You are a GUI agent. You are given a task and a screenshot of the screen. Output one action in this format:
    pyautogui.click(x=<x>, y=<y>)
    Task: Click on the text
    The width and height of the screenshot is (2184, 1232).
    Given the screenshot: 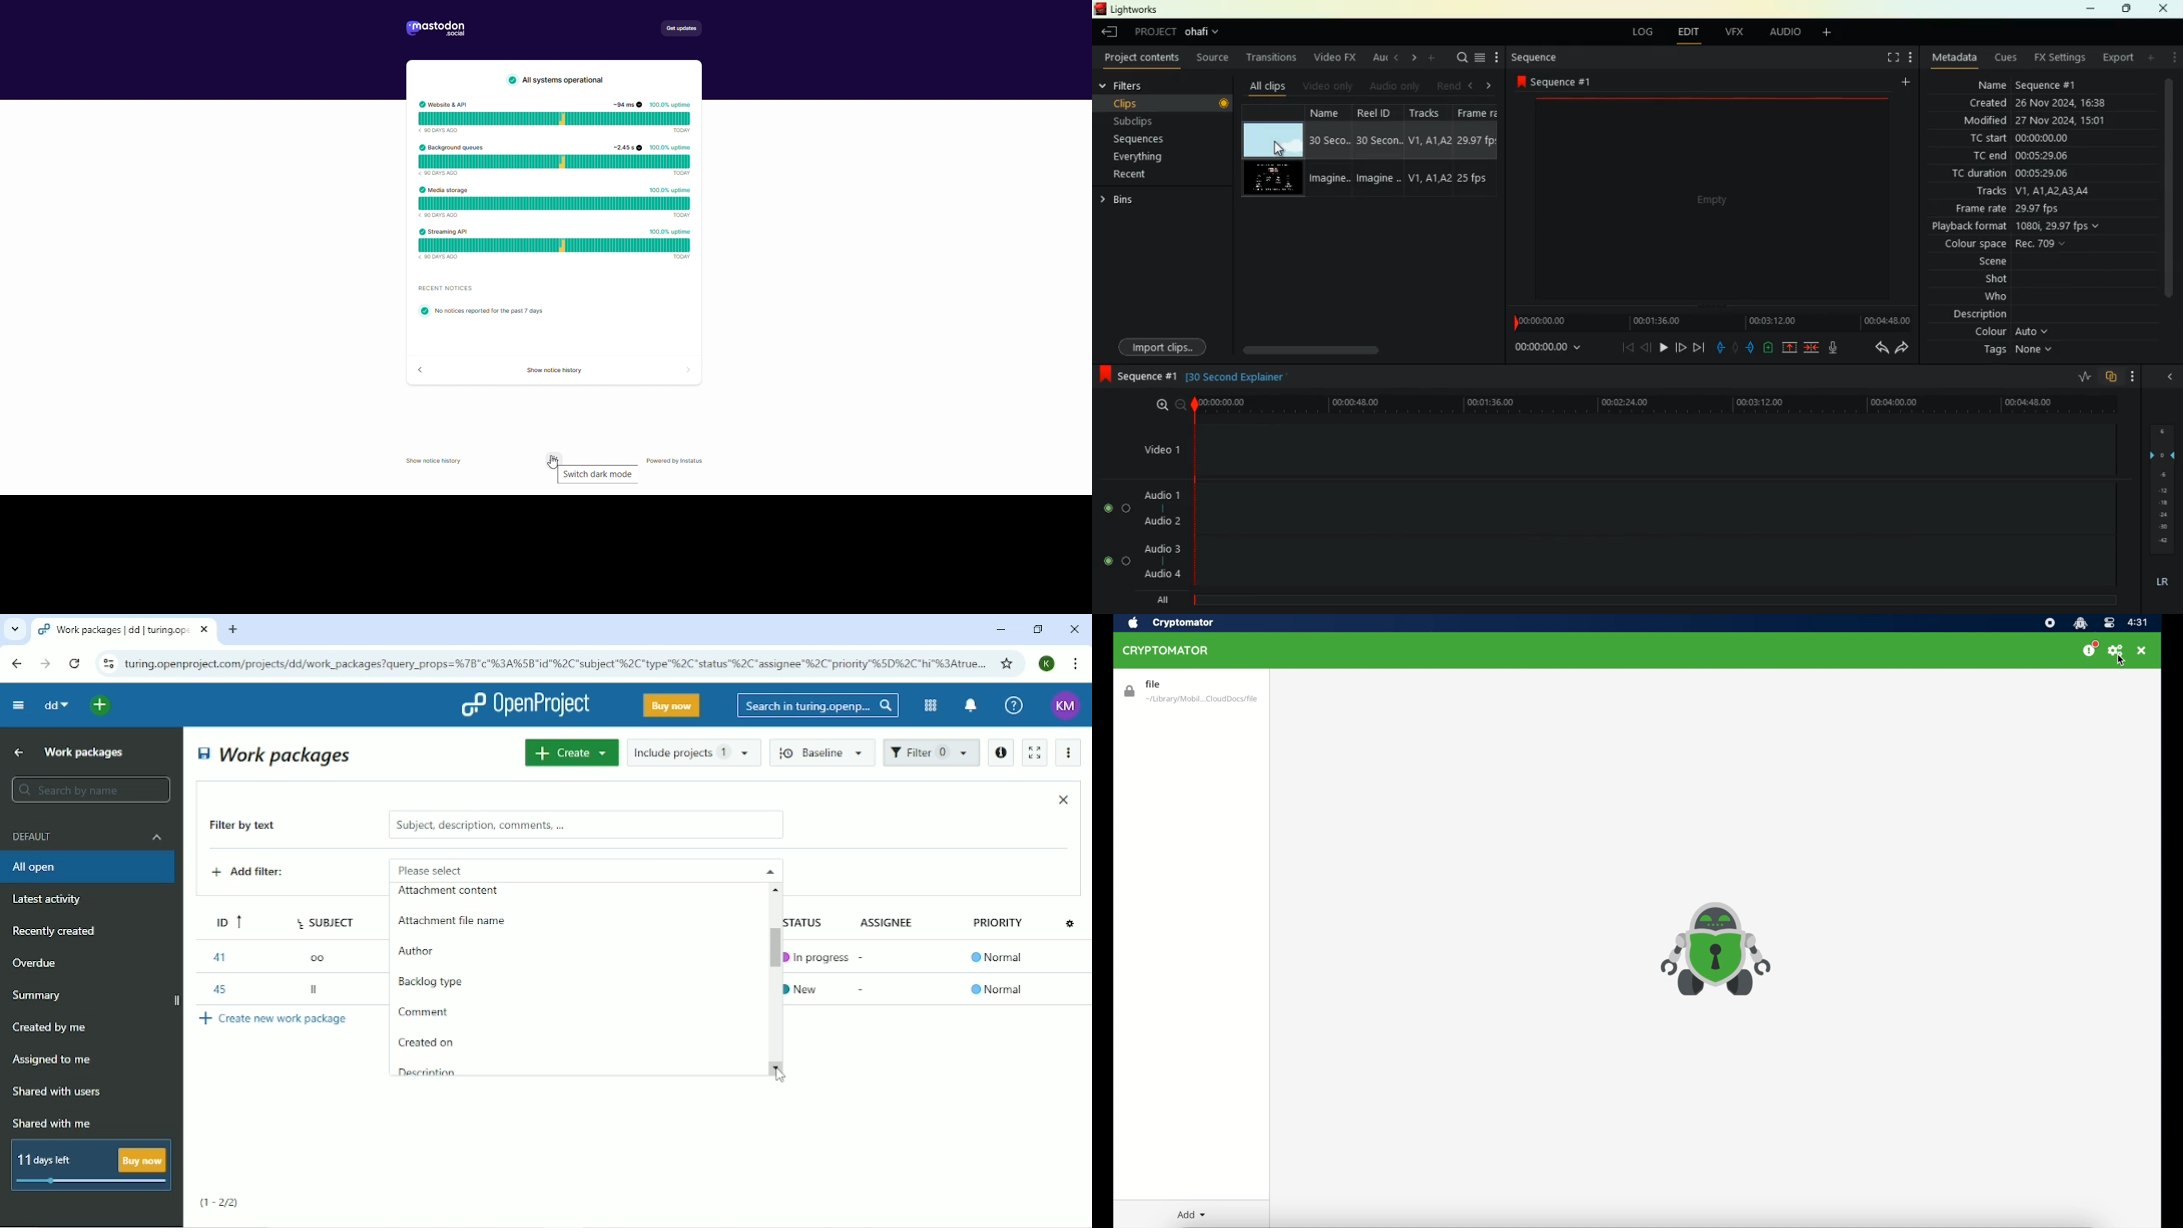 What is the action you would take?
    pyautogui.click(x=537, y=311)
    